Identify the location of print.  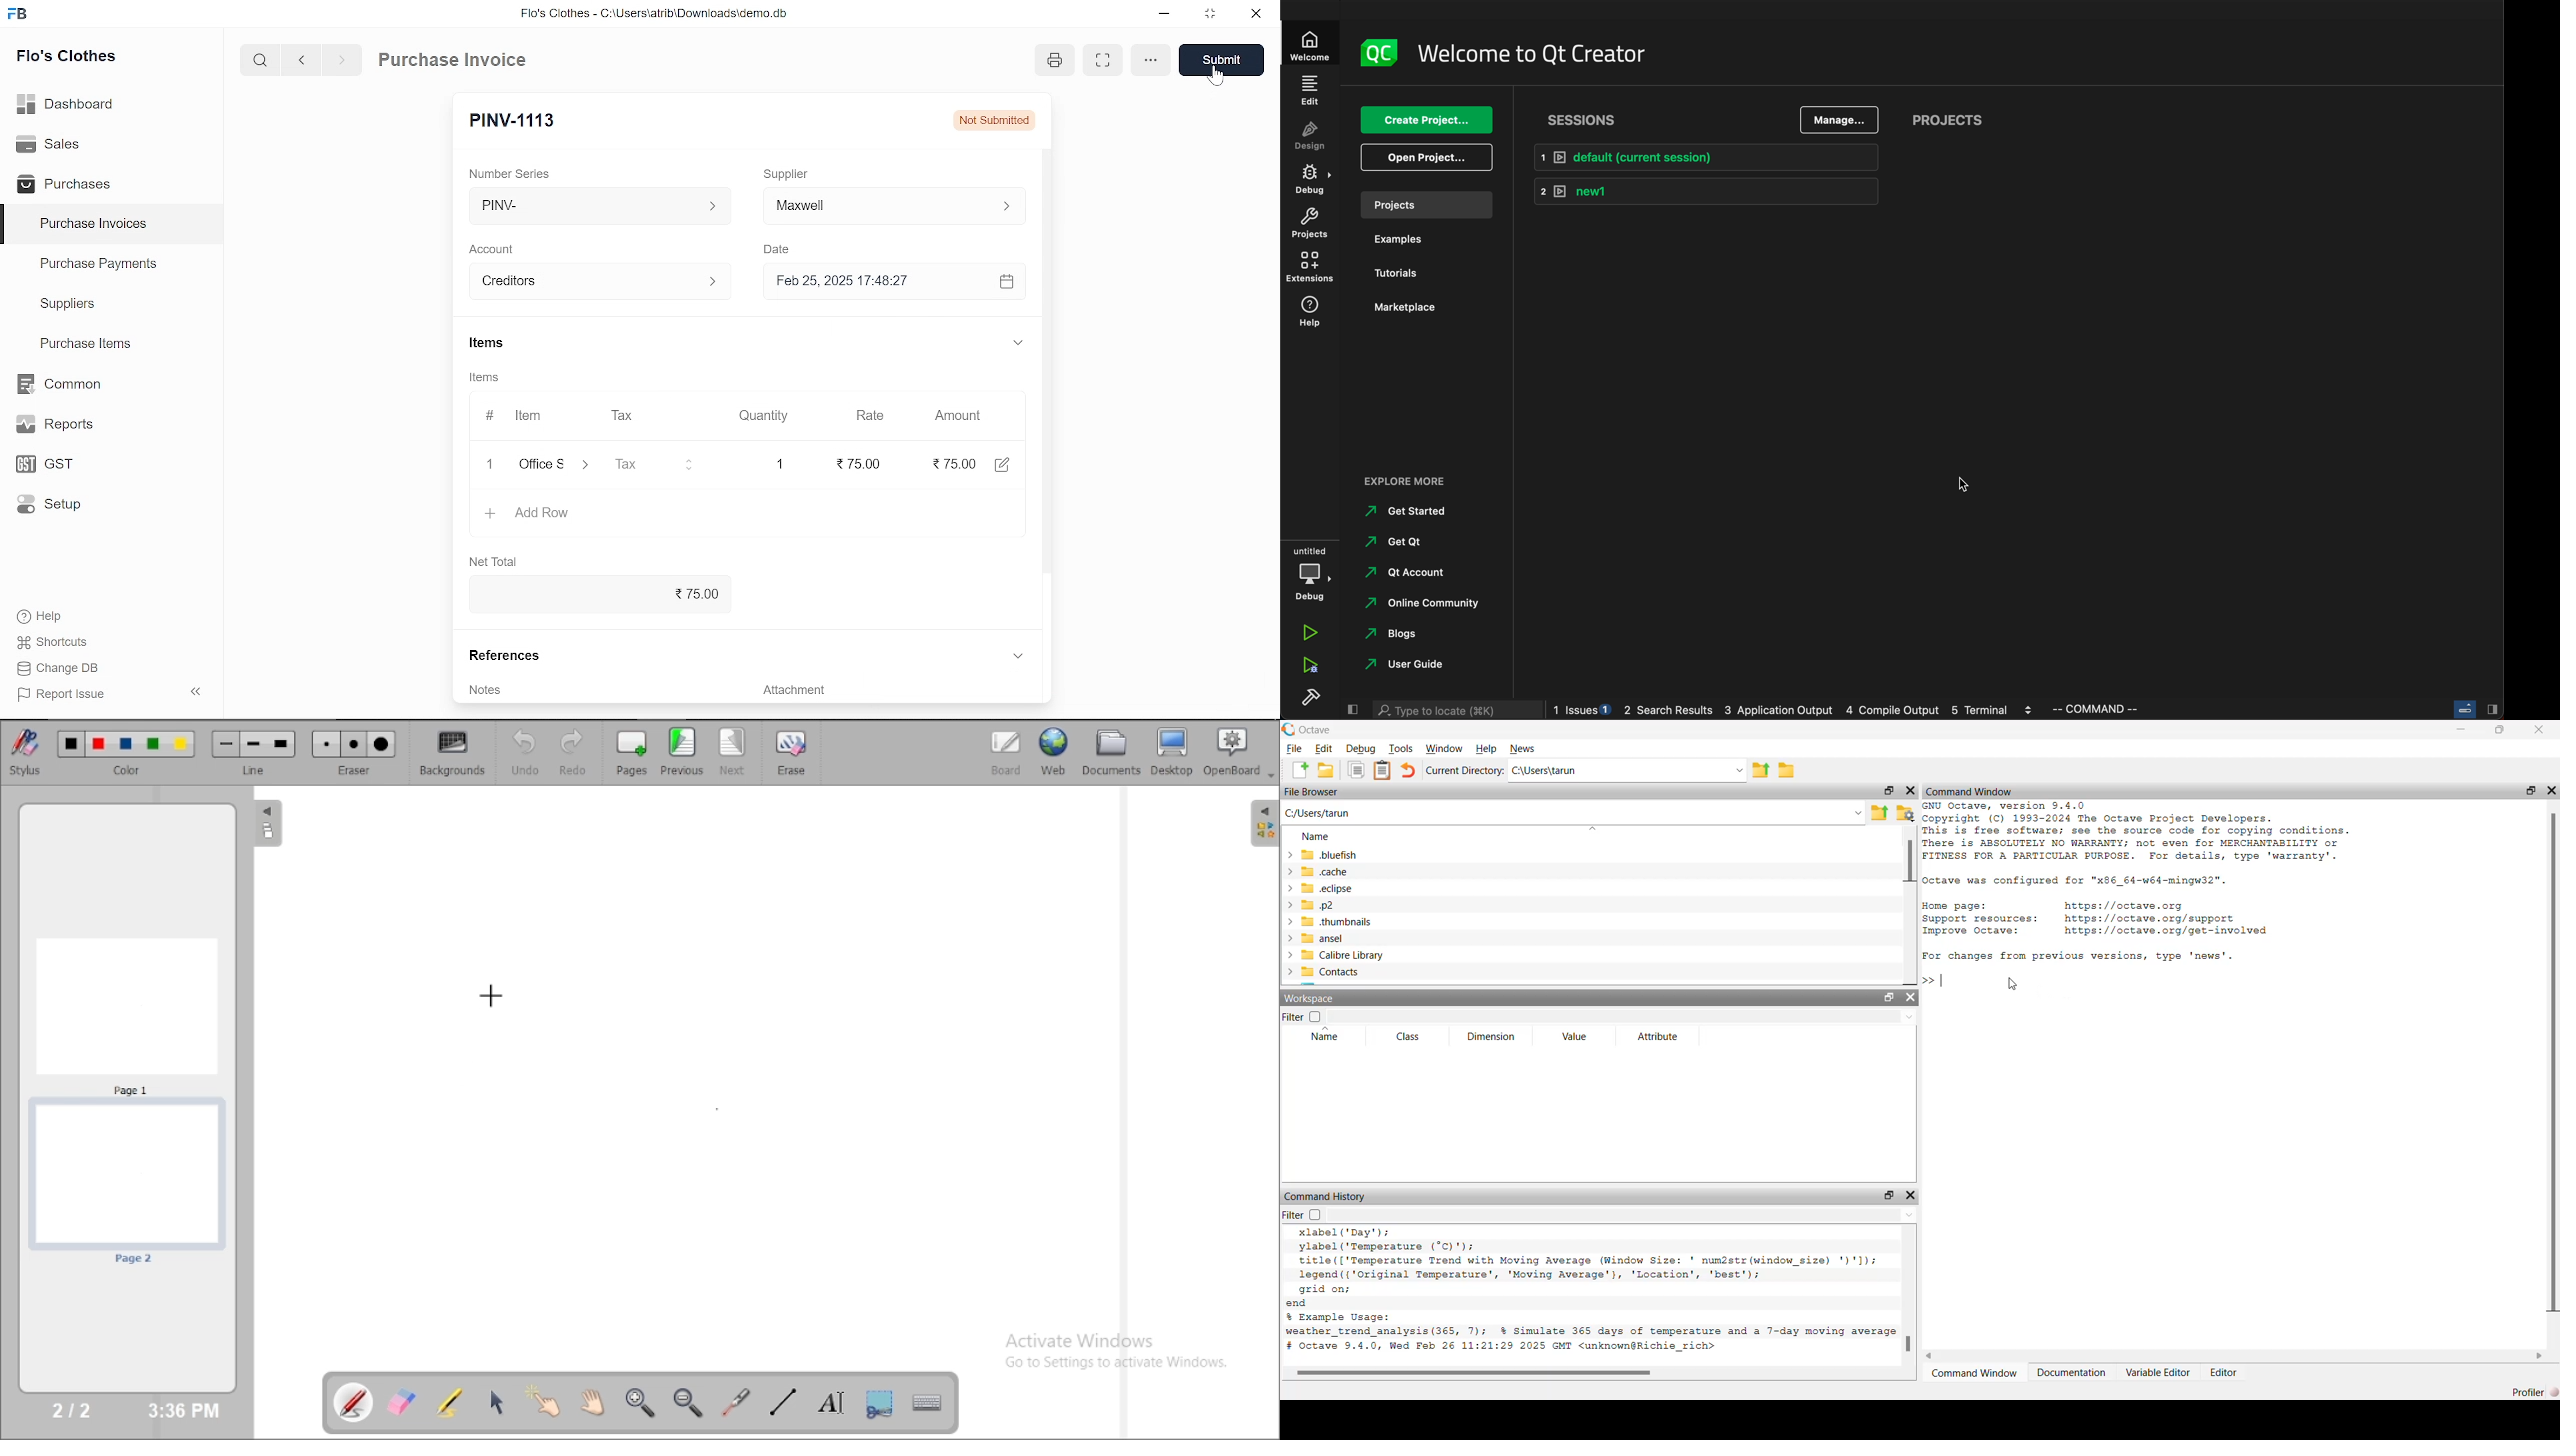
(1053, 61).